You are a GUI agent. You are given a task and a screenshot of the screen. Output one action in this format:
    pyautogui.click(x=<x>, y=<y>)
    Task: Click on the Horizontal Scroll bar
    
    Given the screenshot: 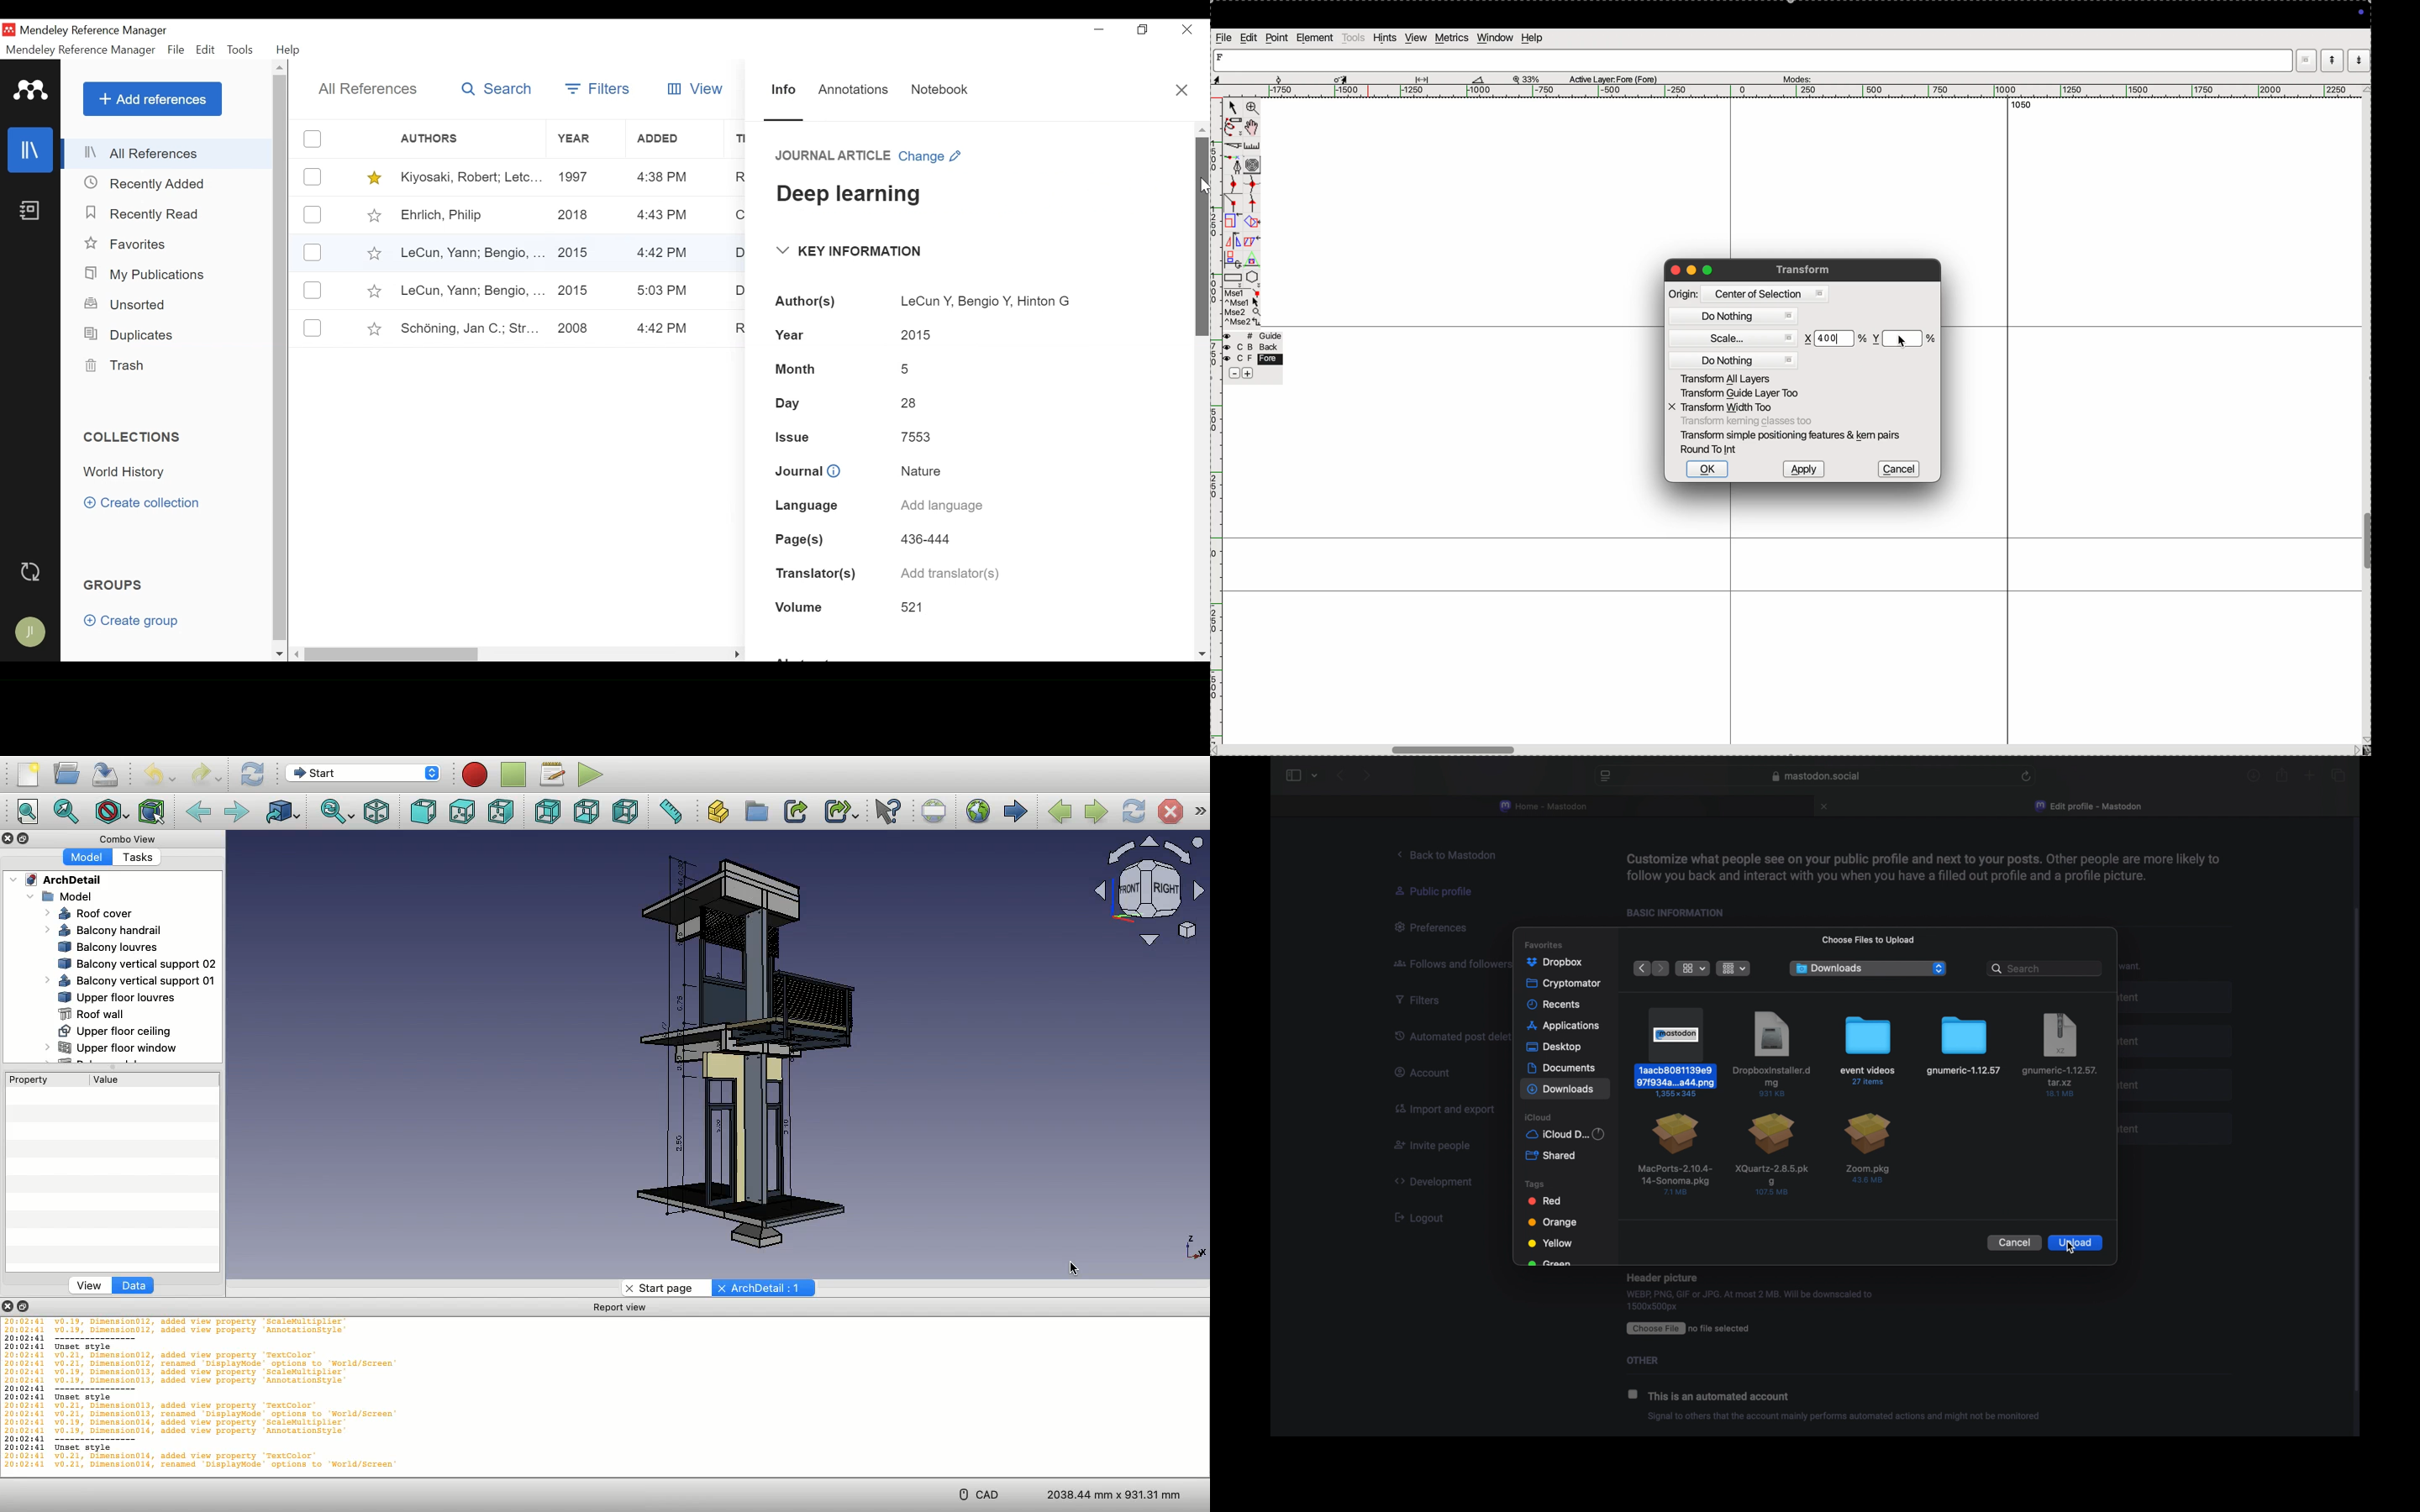 What is the action you would take?
    pyautogui.click(x=500, y=653)
    